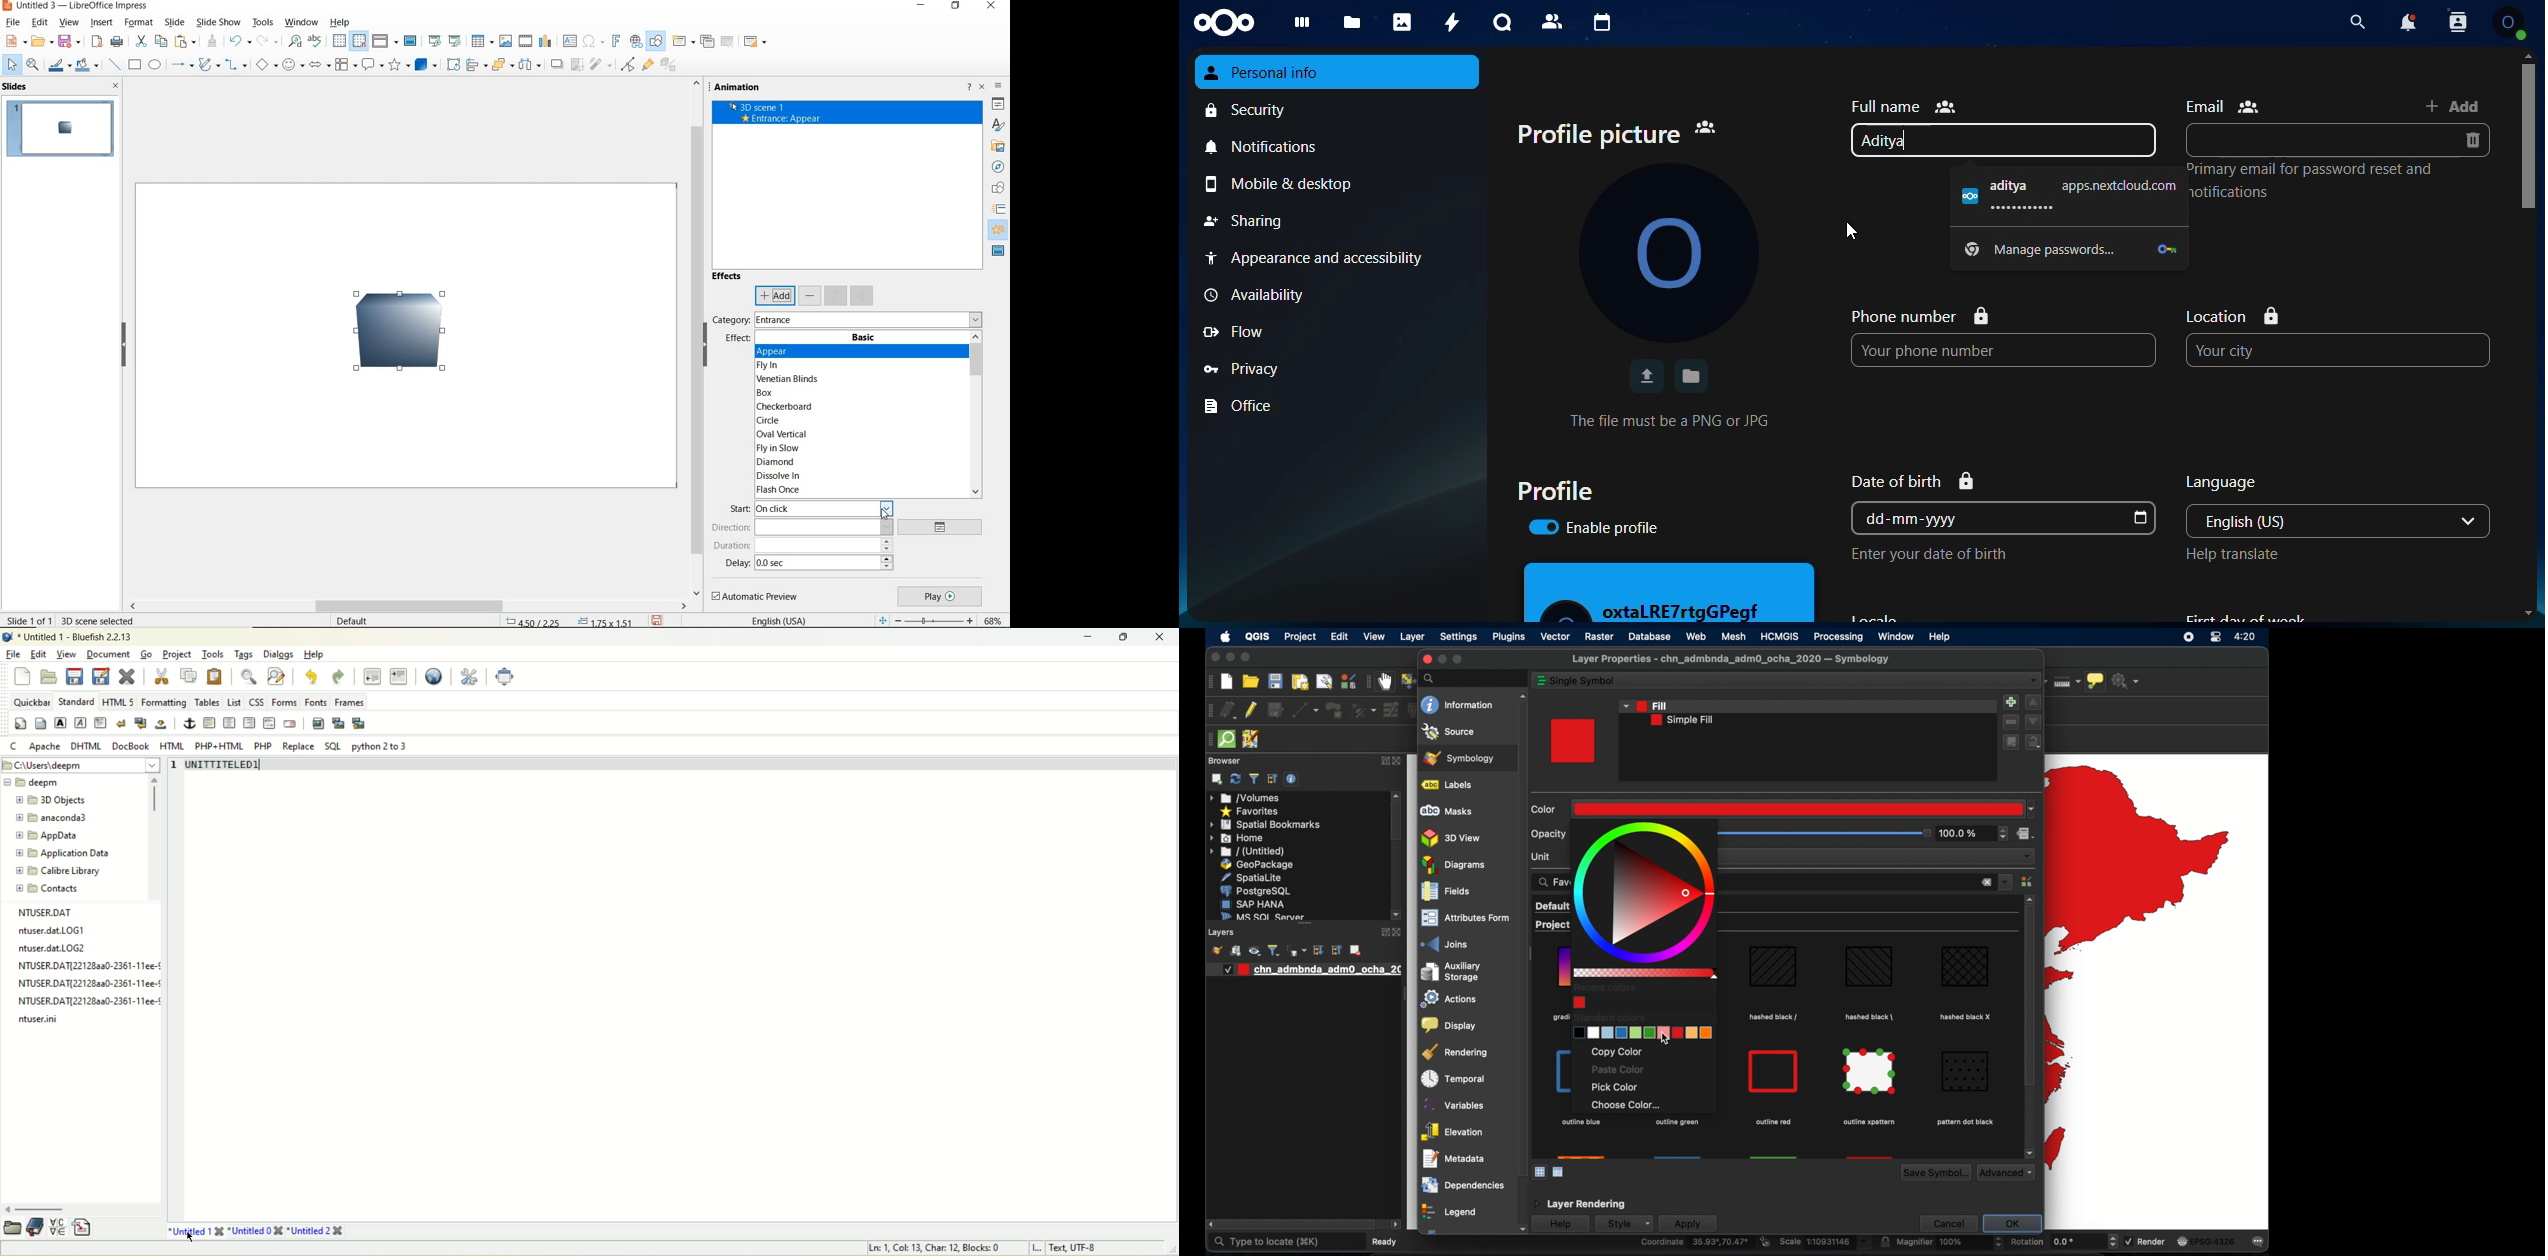 This screenshot has height=1260, width=2548. What do you see at coordinates (117, 700) in the screenshot?
I see `html 5` at bounding box center [117, 700].